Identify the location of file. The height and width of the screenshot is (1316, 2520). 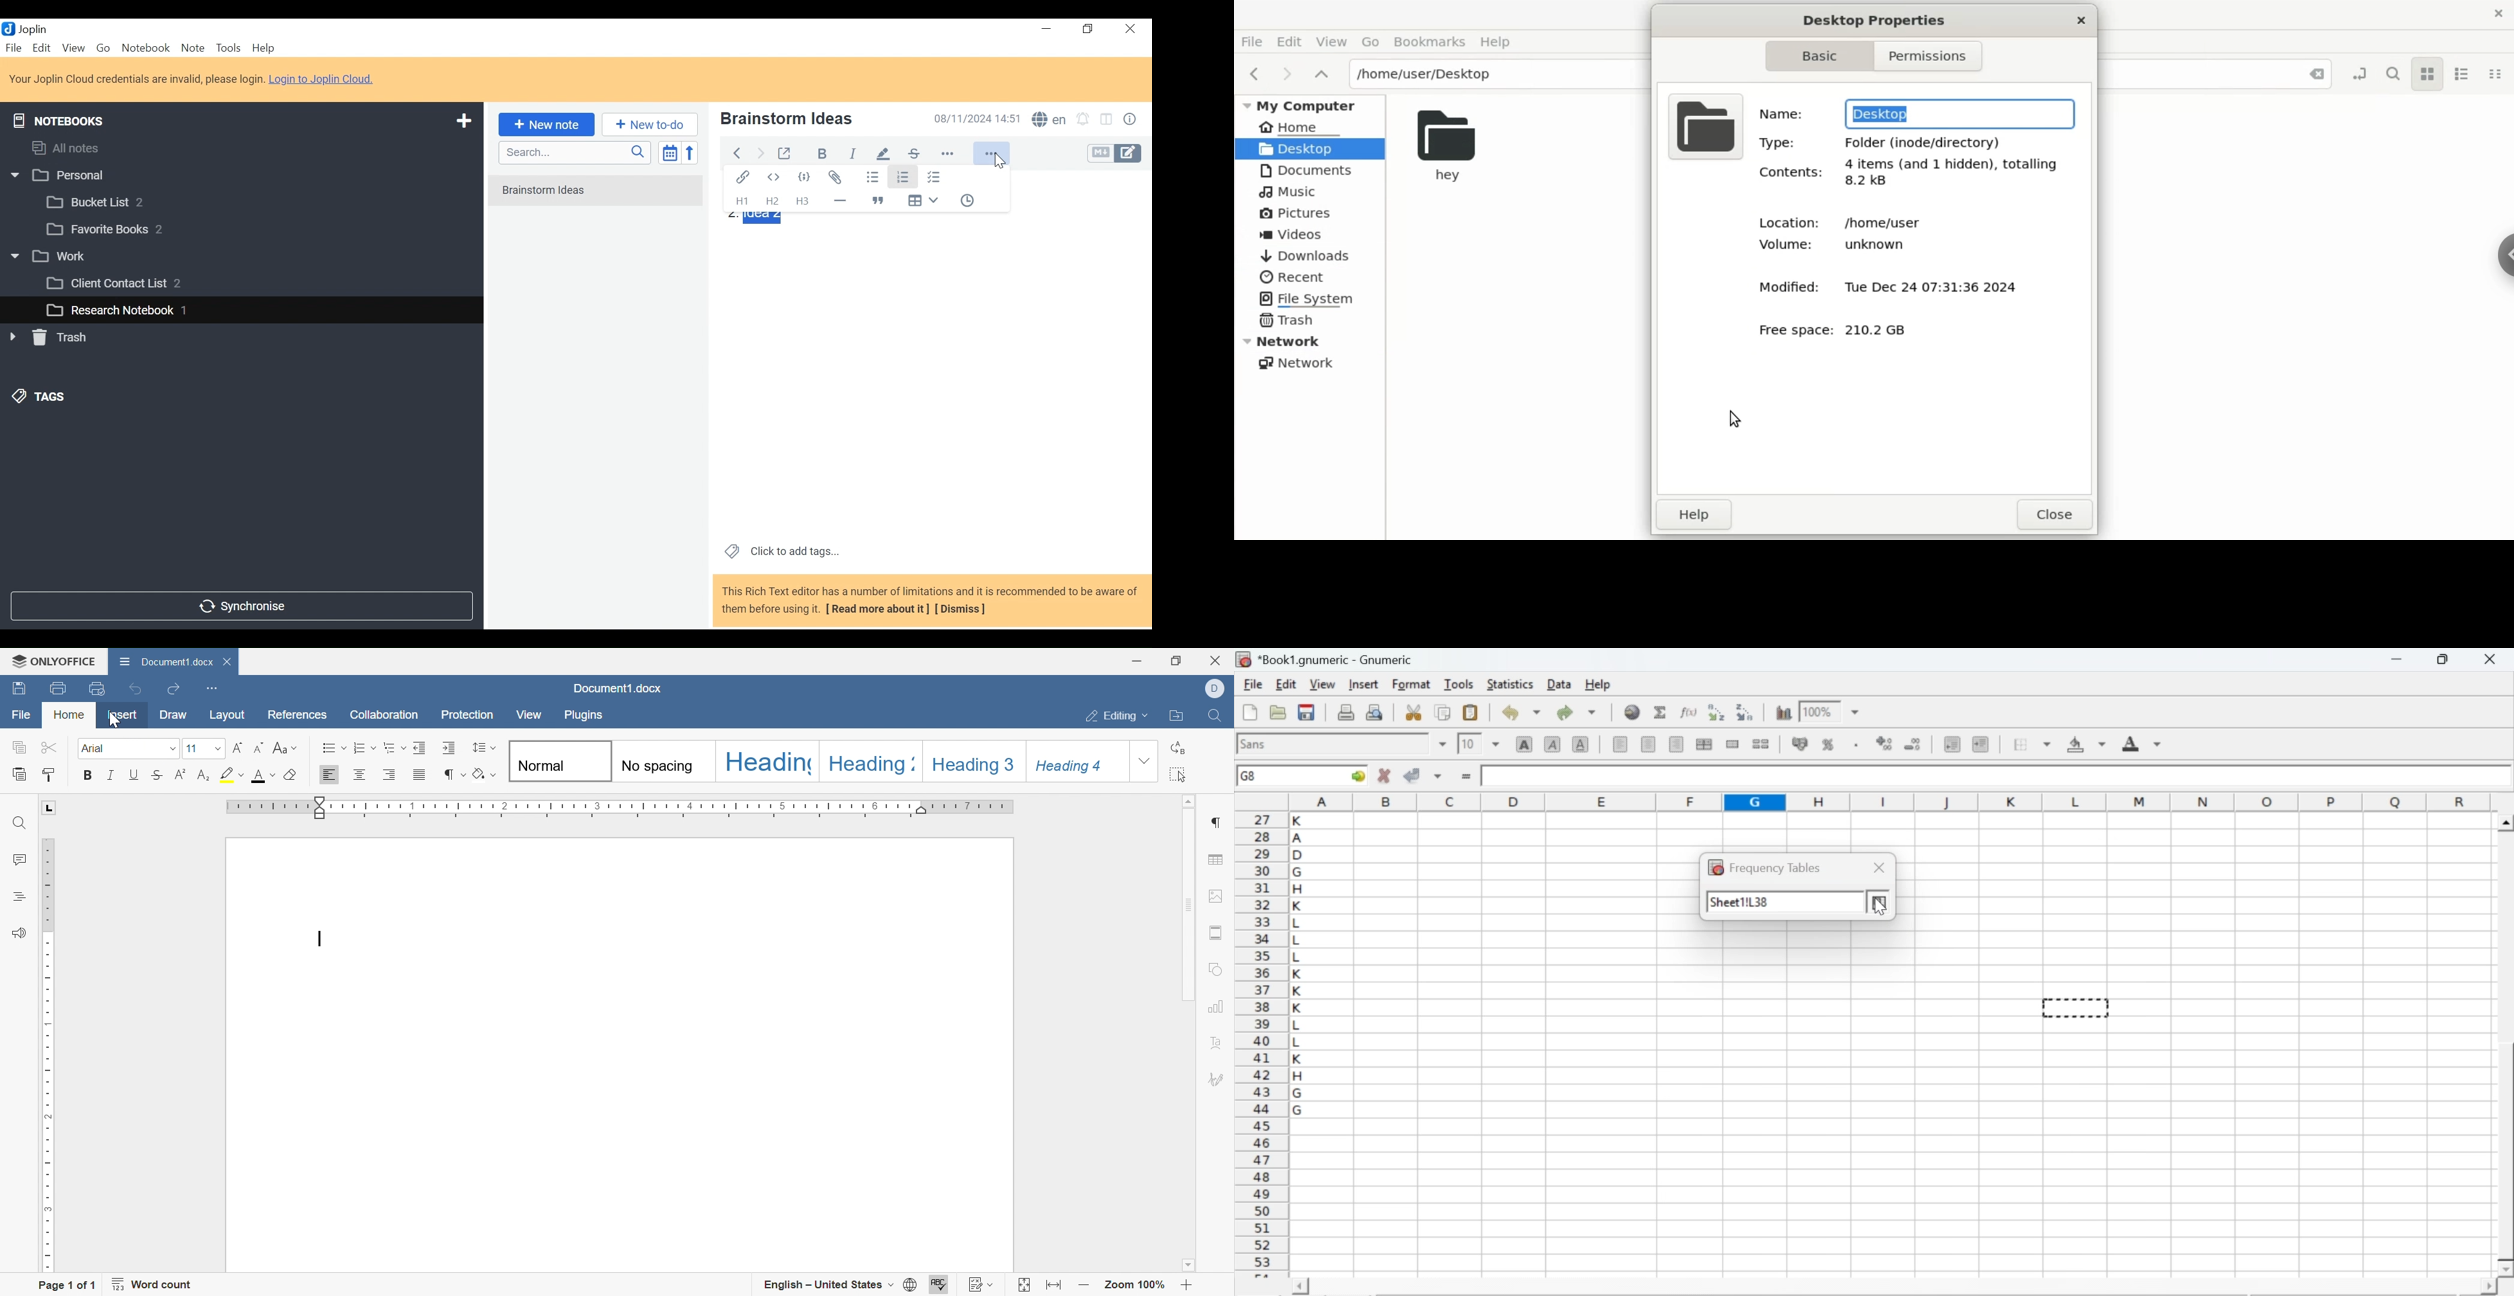
(1252, 685).